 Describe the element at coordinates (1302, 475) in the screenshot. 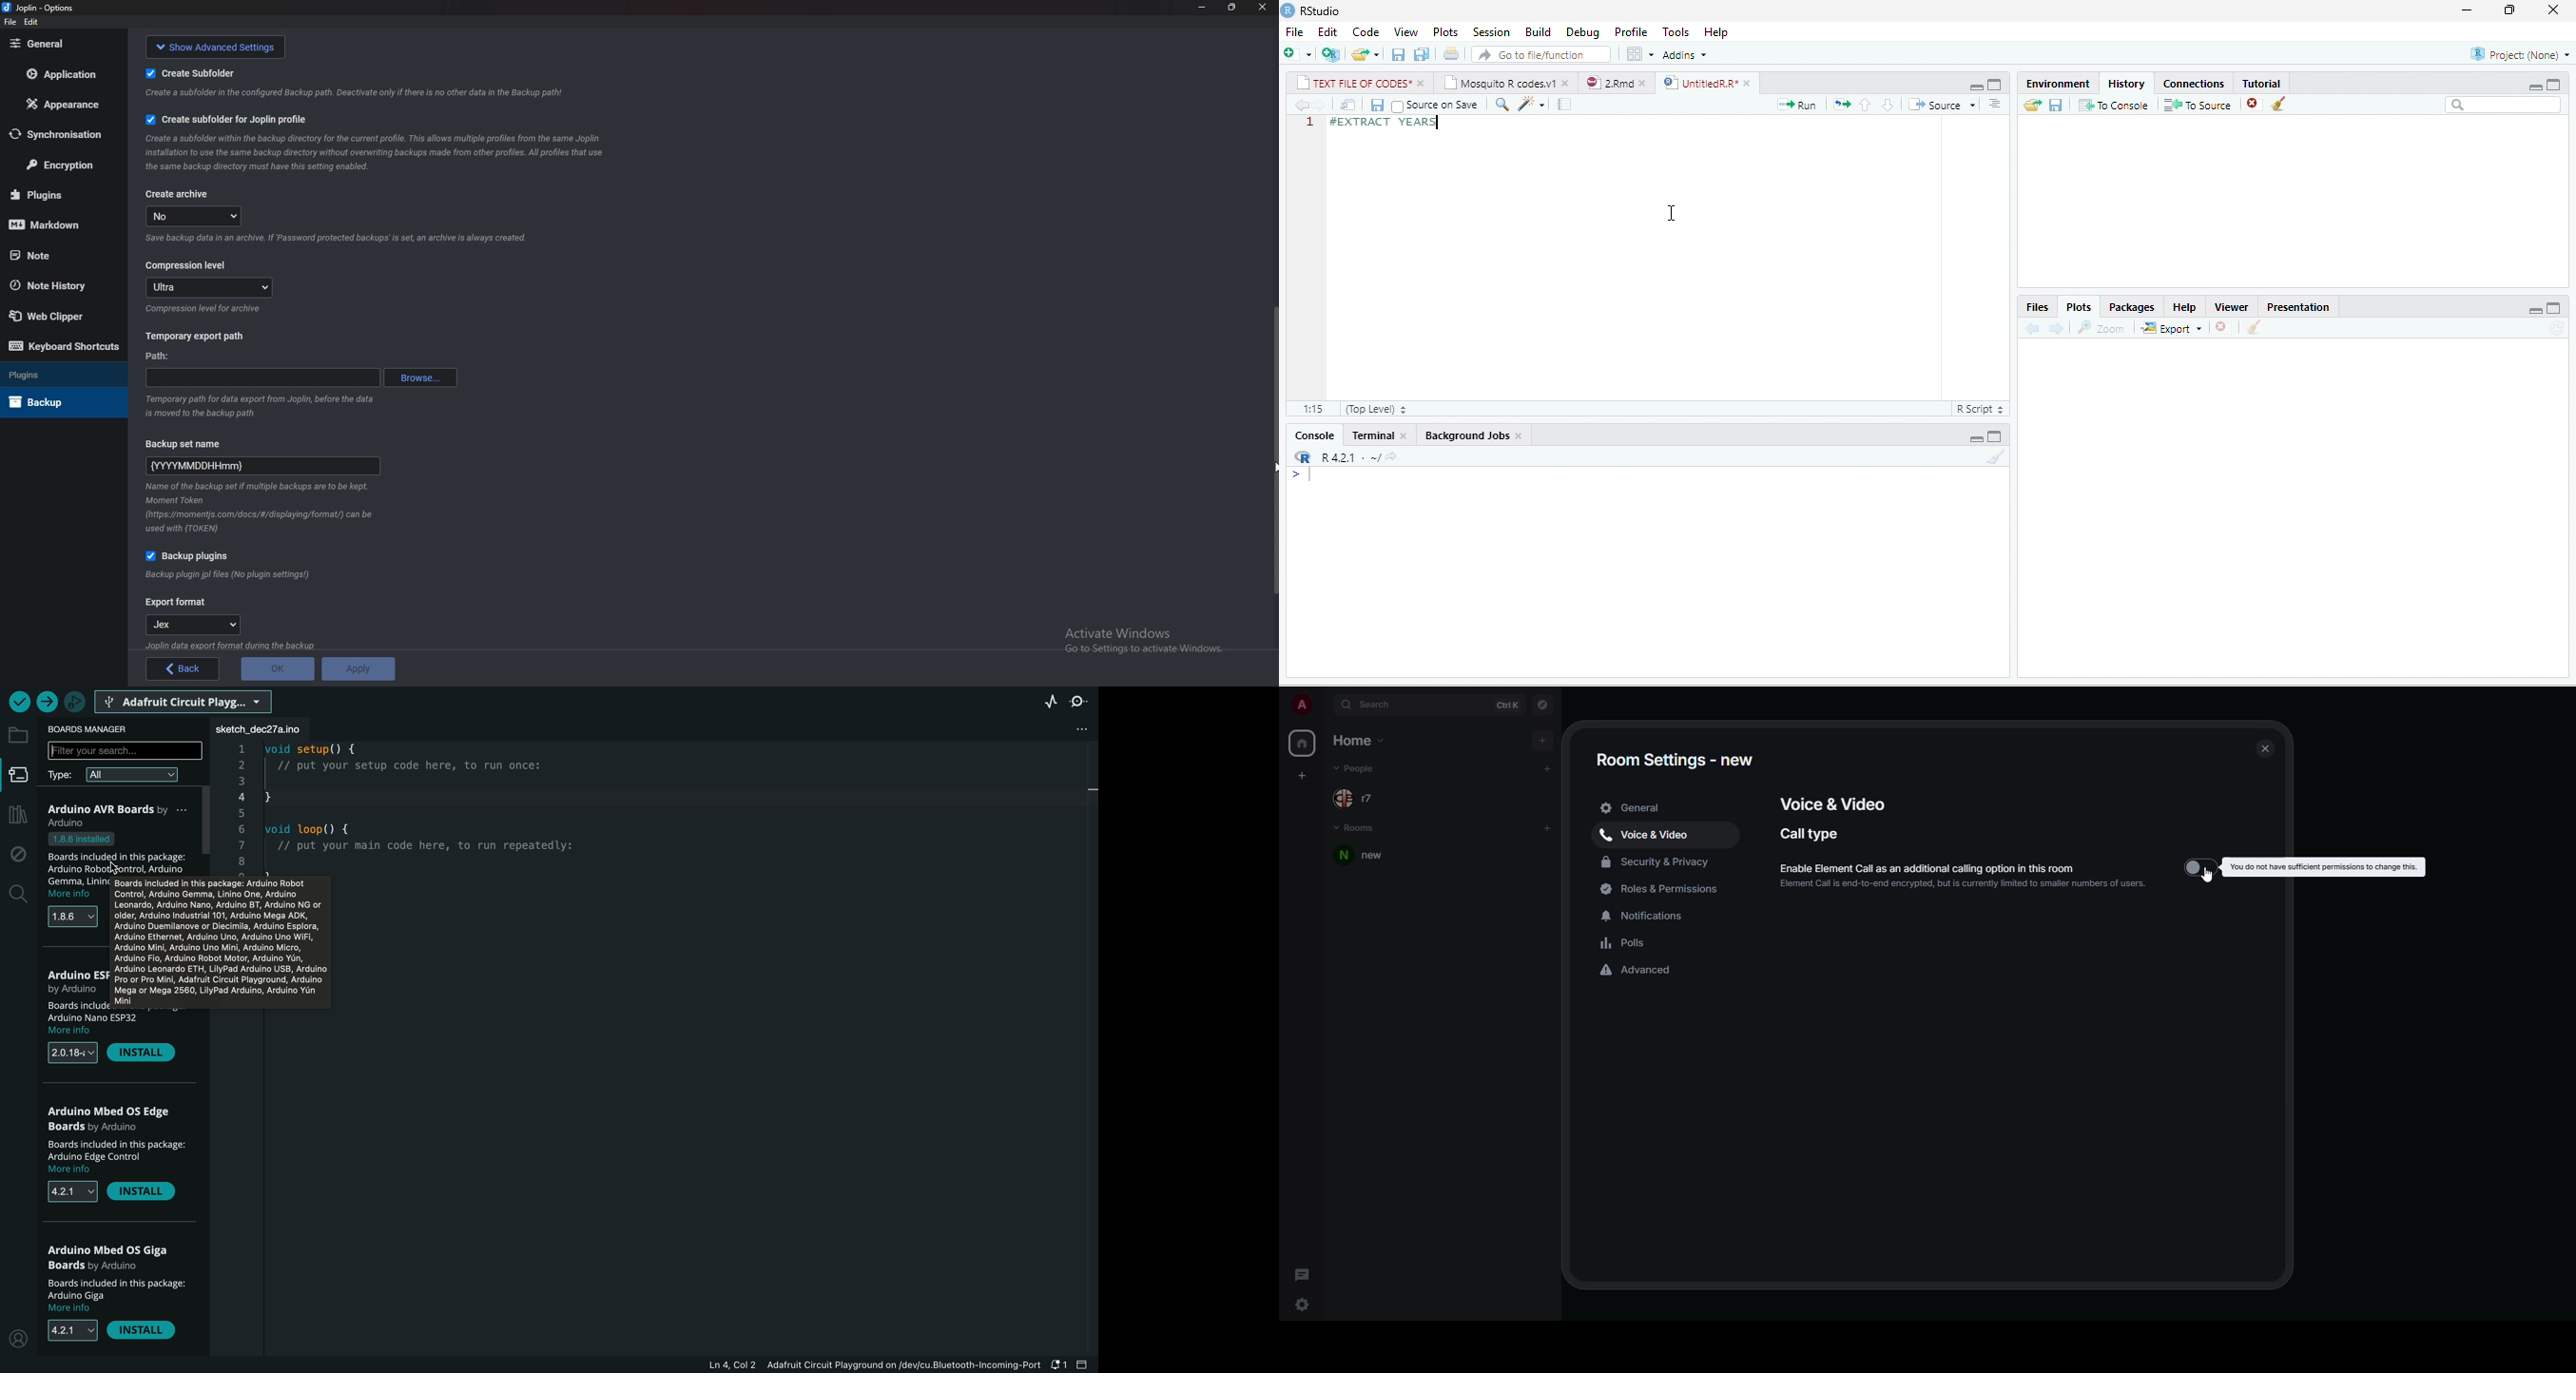

I see `>` at that location.